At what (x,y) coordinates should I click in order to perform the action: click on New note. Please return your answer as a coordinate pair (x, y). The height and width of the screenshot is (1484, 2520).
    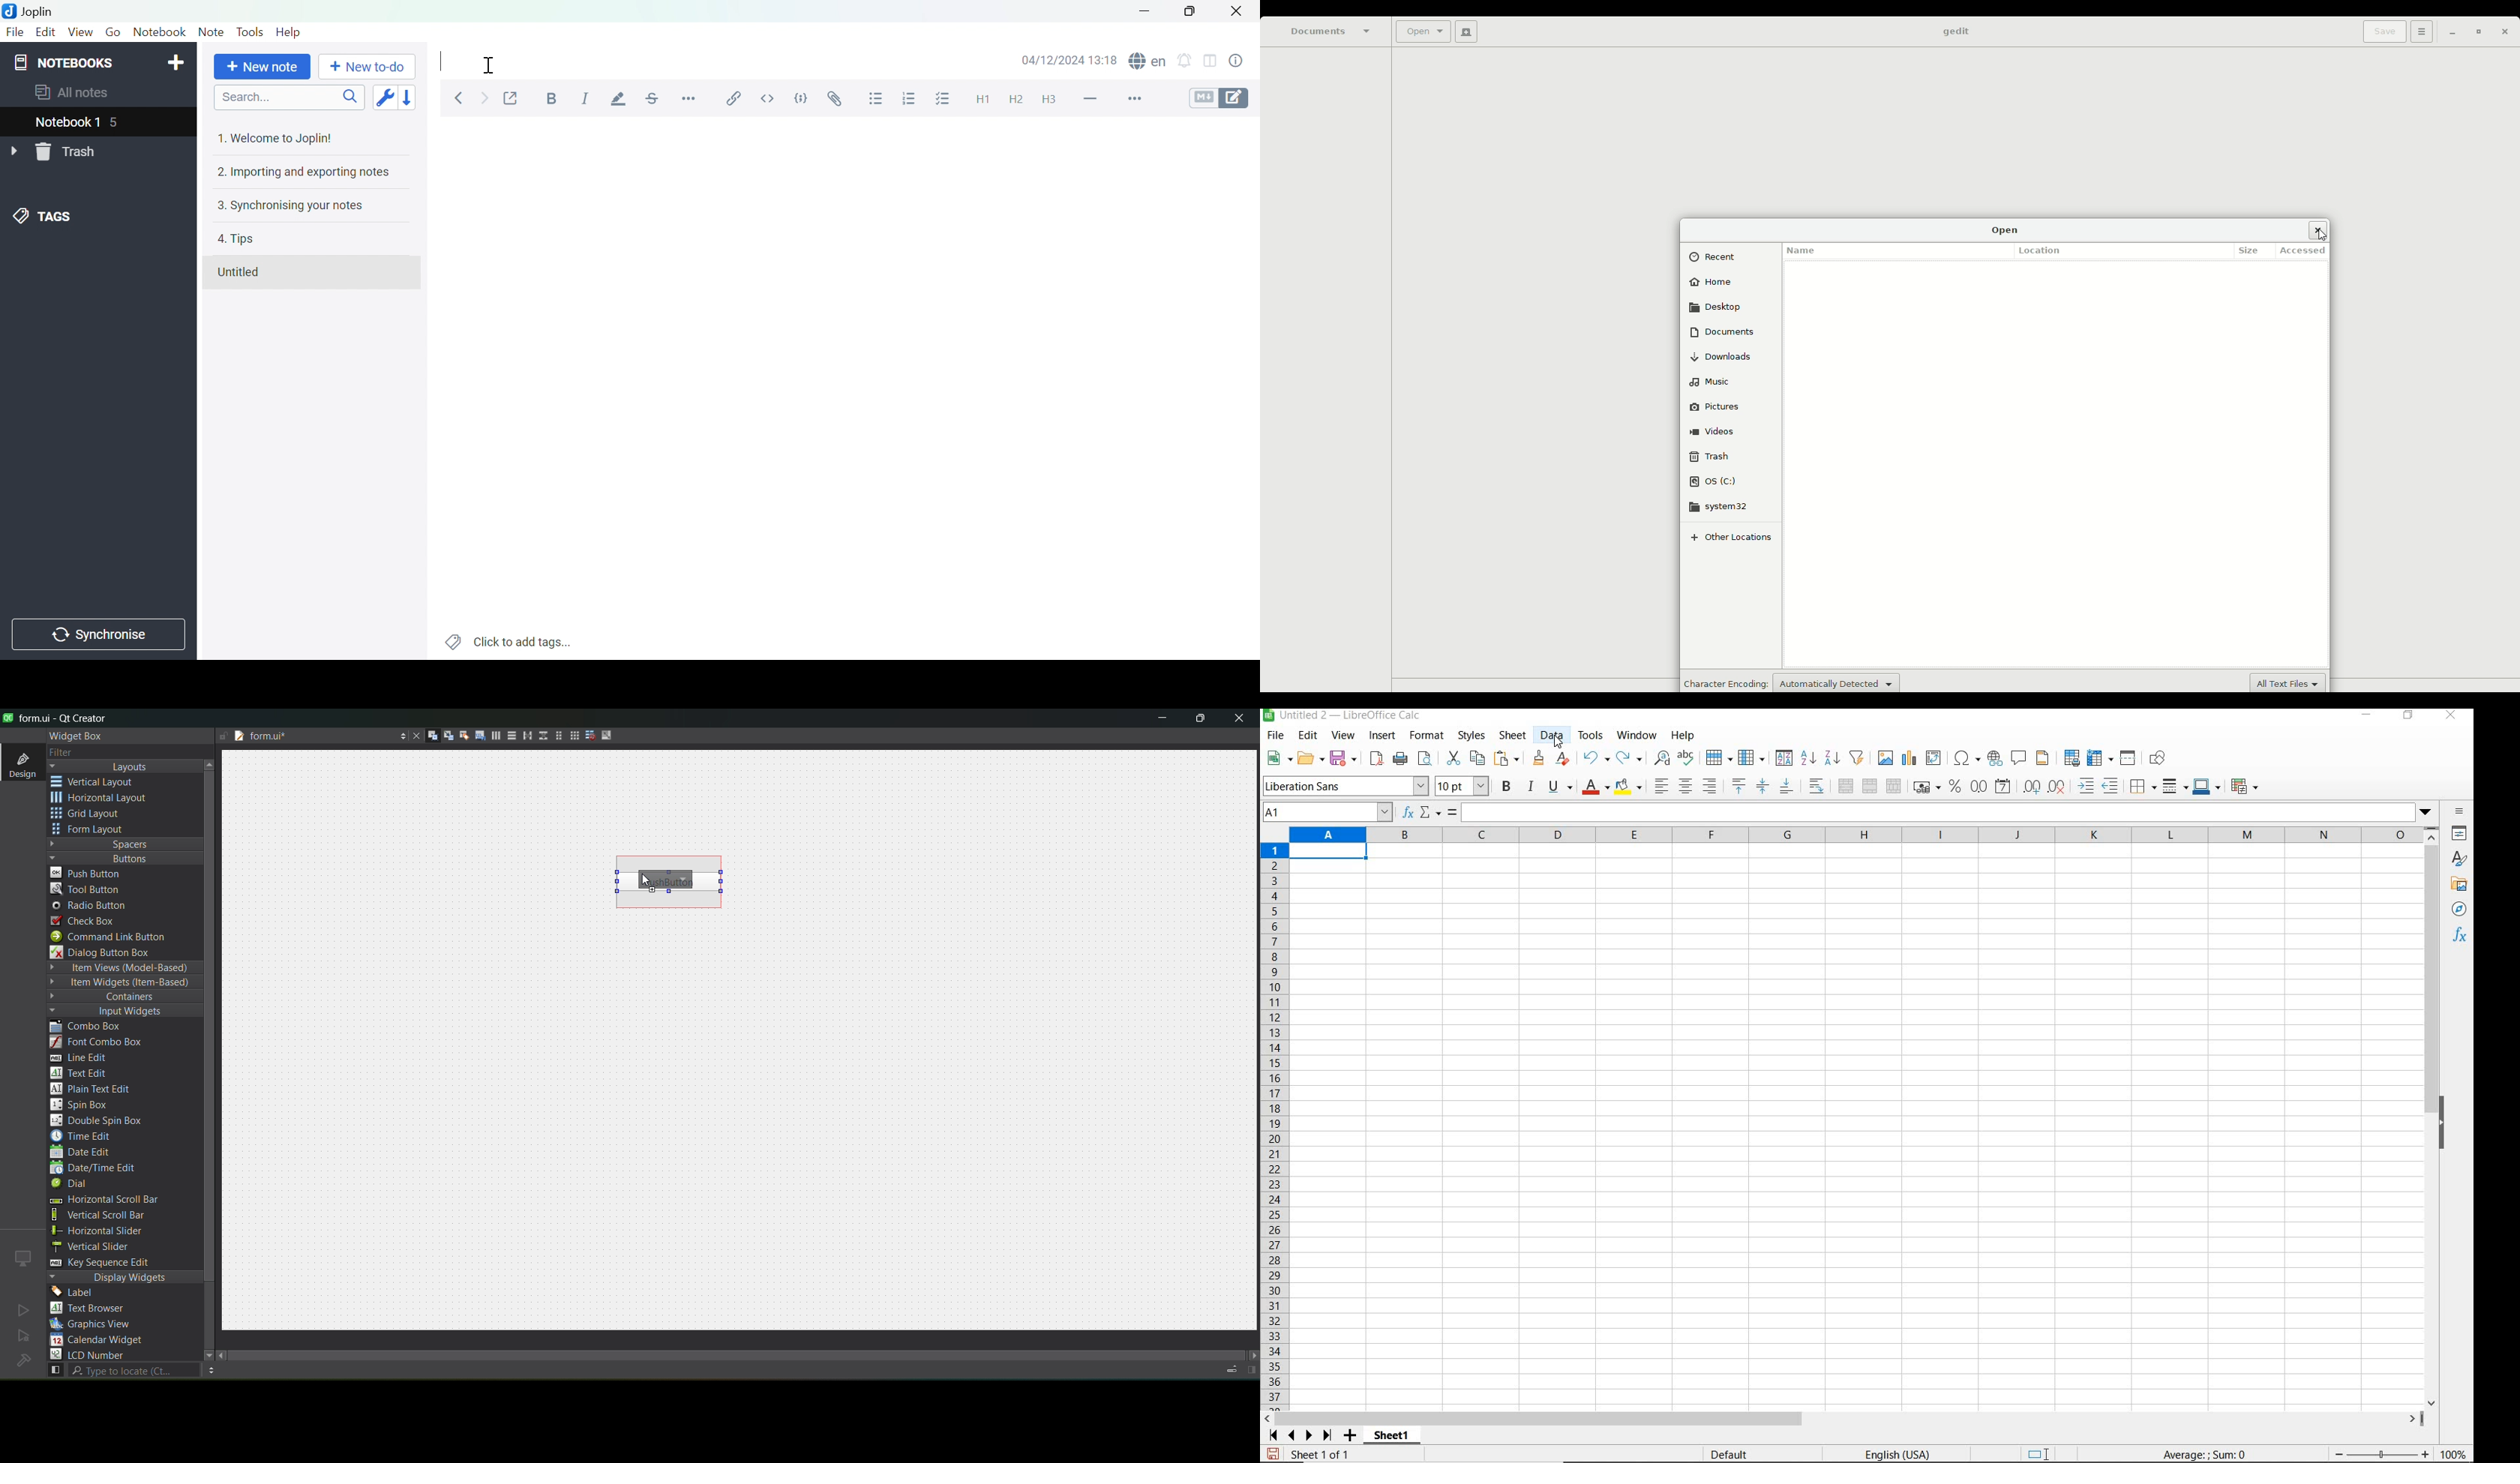
    Looking at the image, I should click on (262, 68).